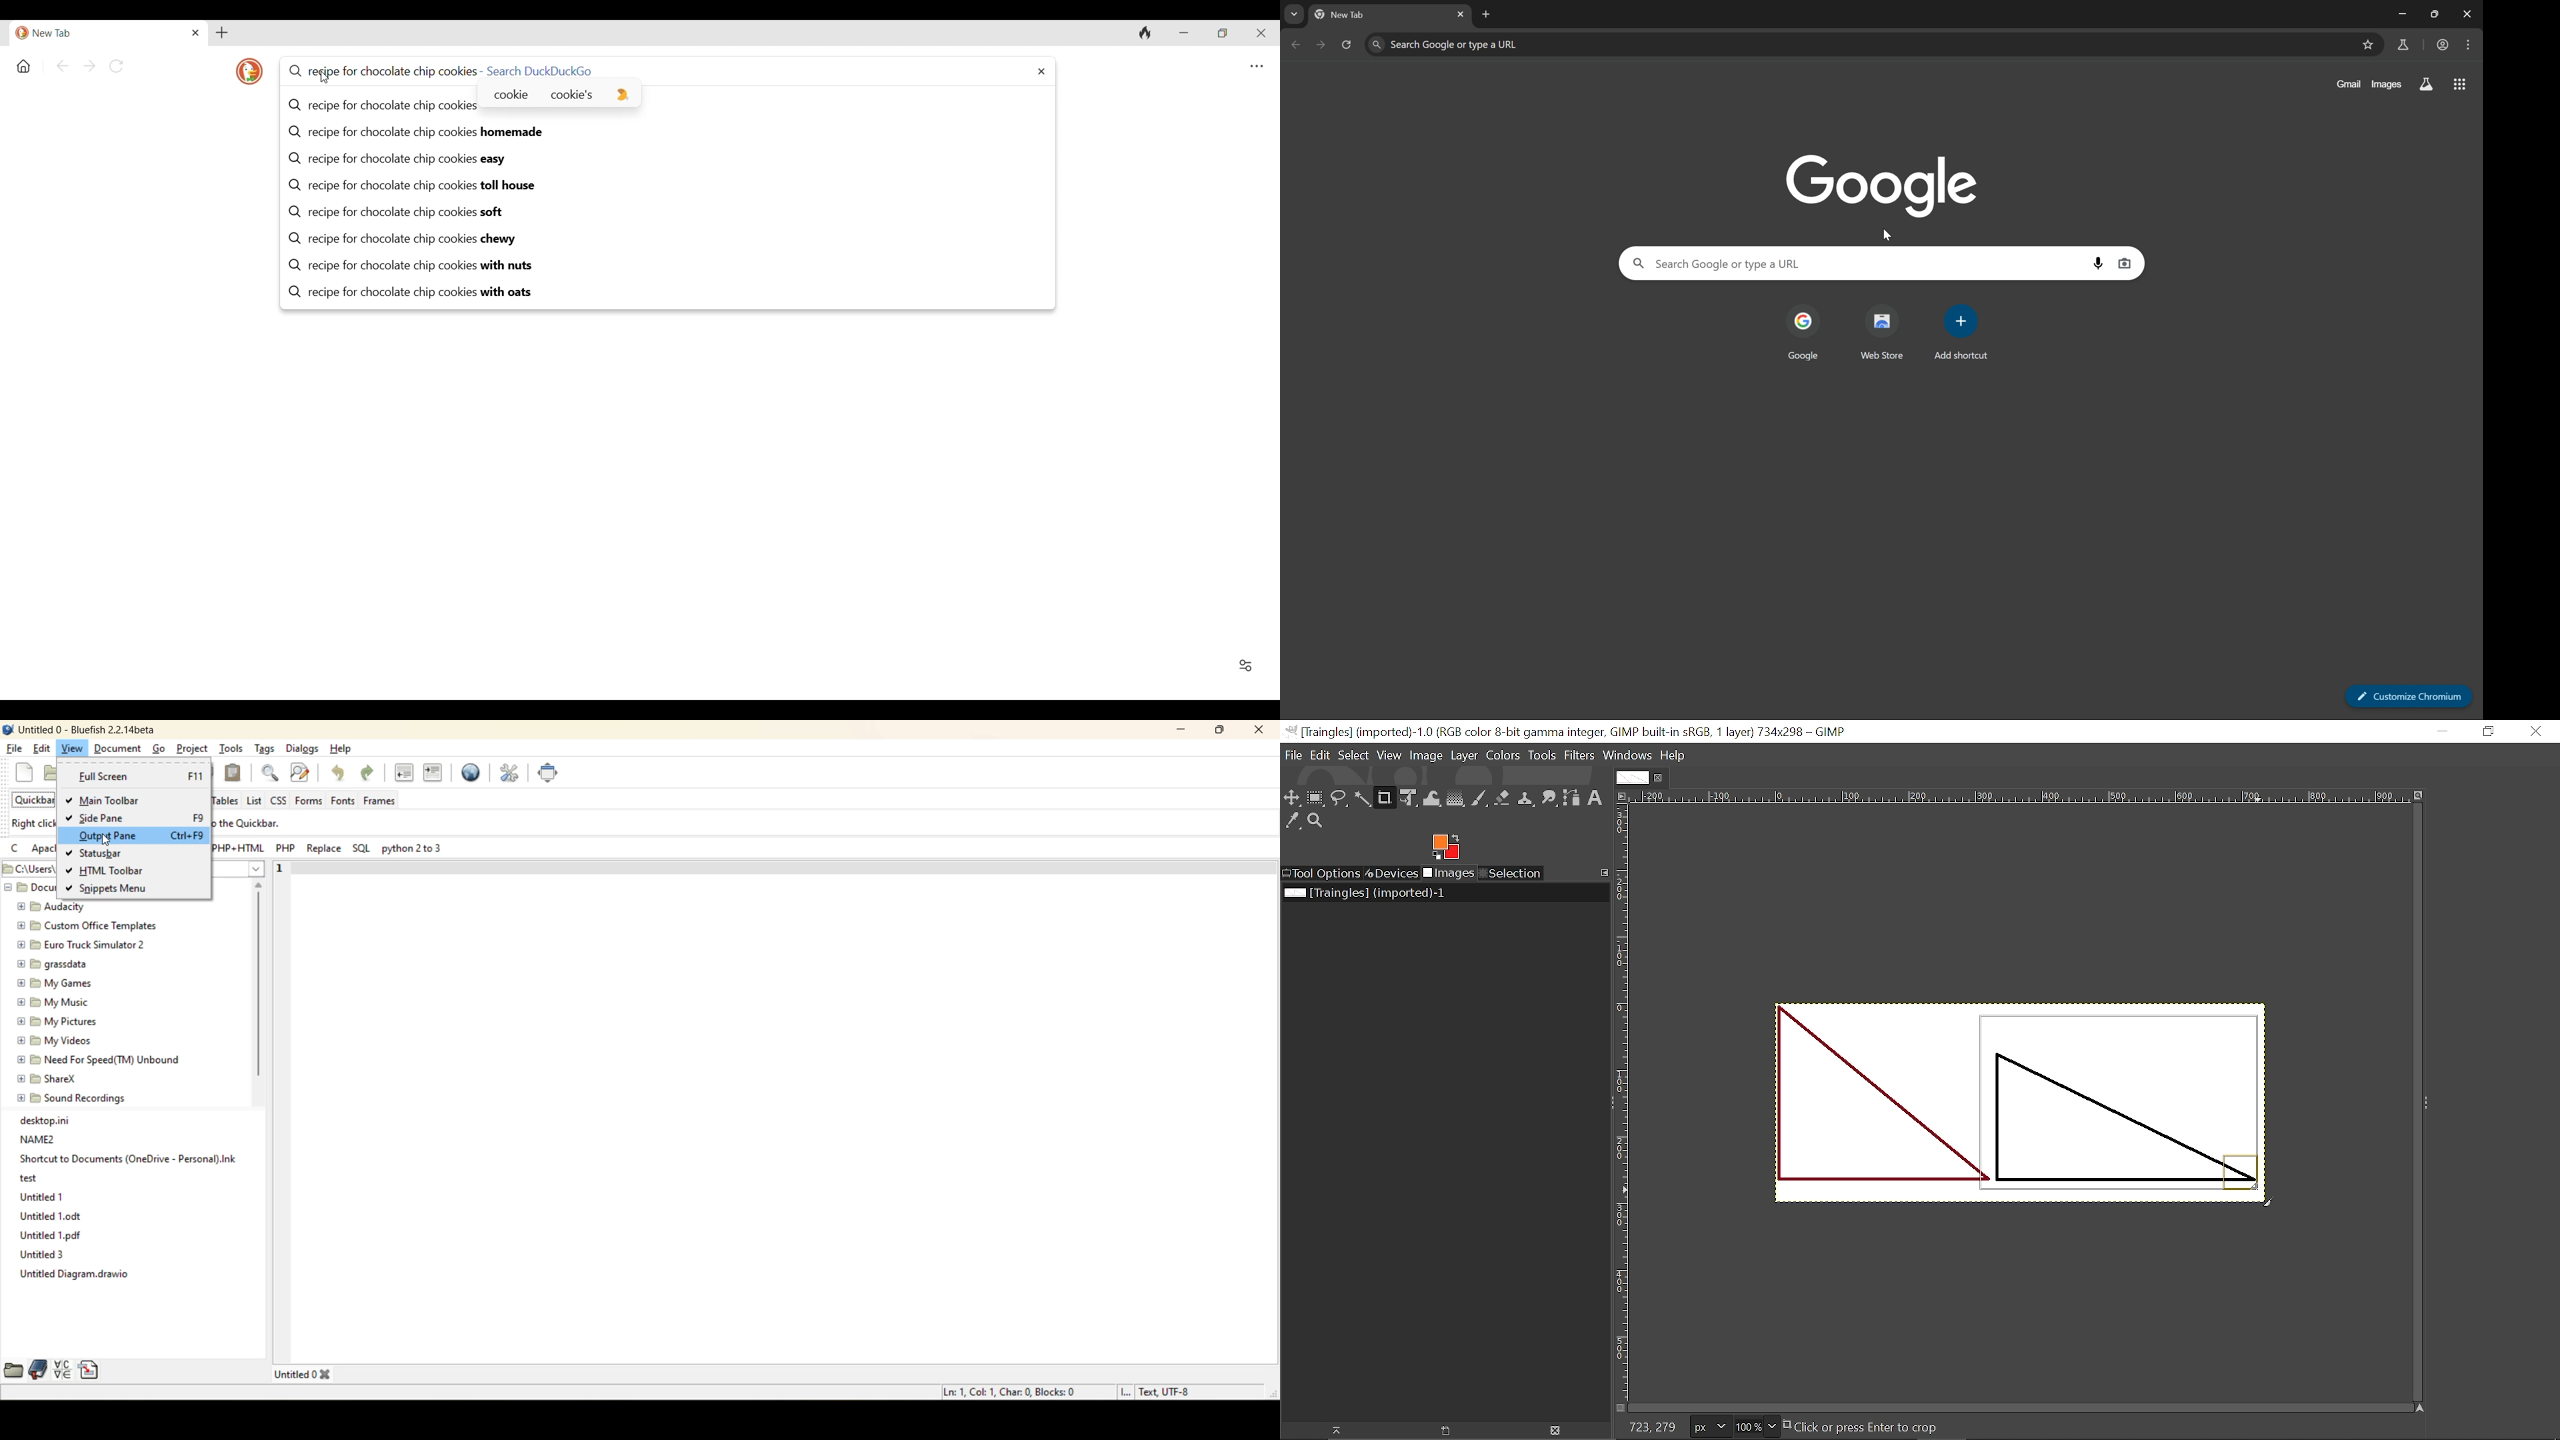 The image size is (2576, 1456). Describe the element at coordinates (1349, 44) in the screenshot. I see `reload` at that location.